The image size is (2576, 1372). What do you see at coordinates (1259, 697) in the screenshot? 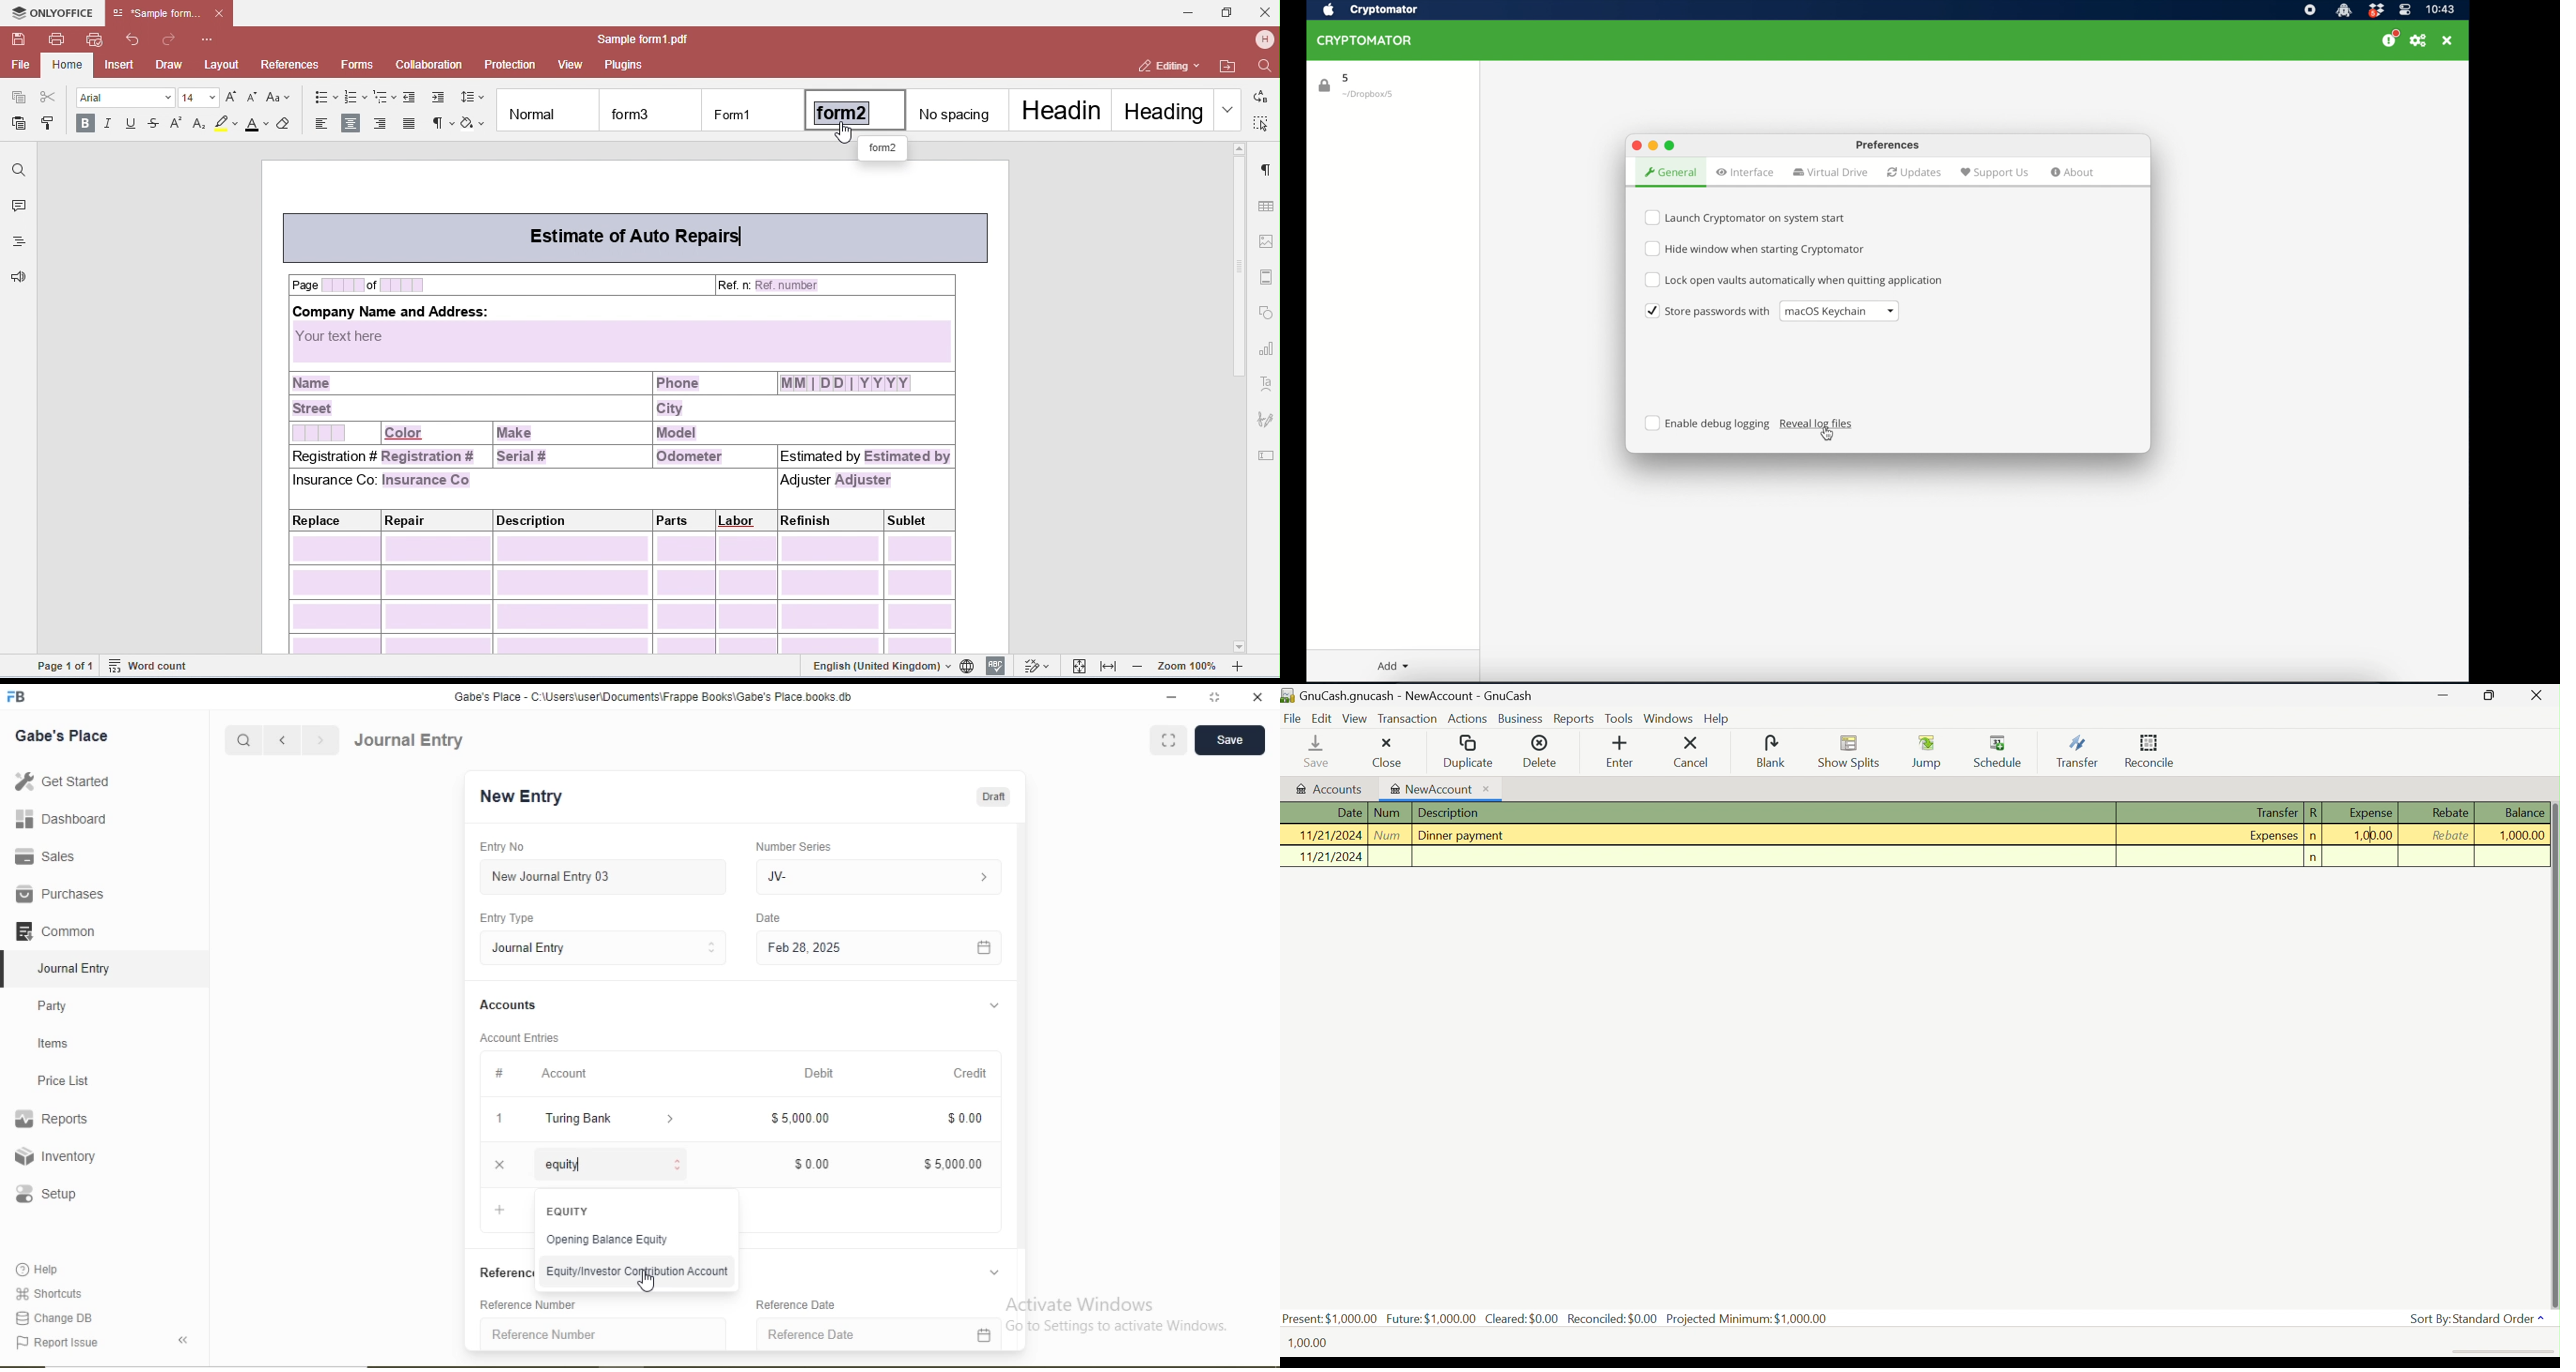
I see `close` at bounding box center [1259, 697].